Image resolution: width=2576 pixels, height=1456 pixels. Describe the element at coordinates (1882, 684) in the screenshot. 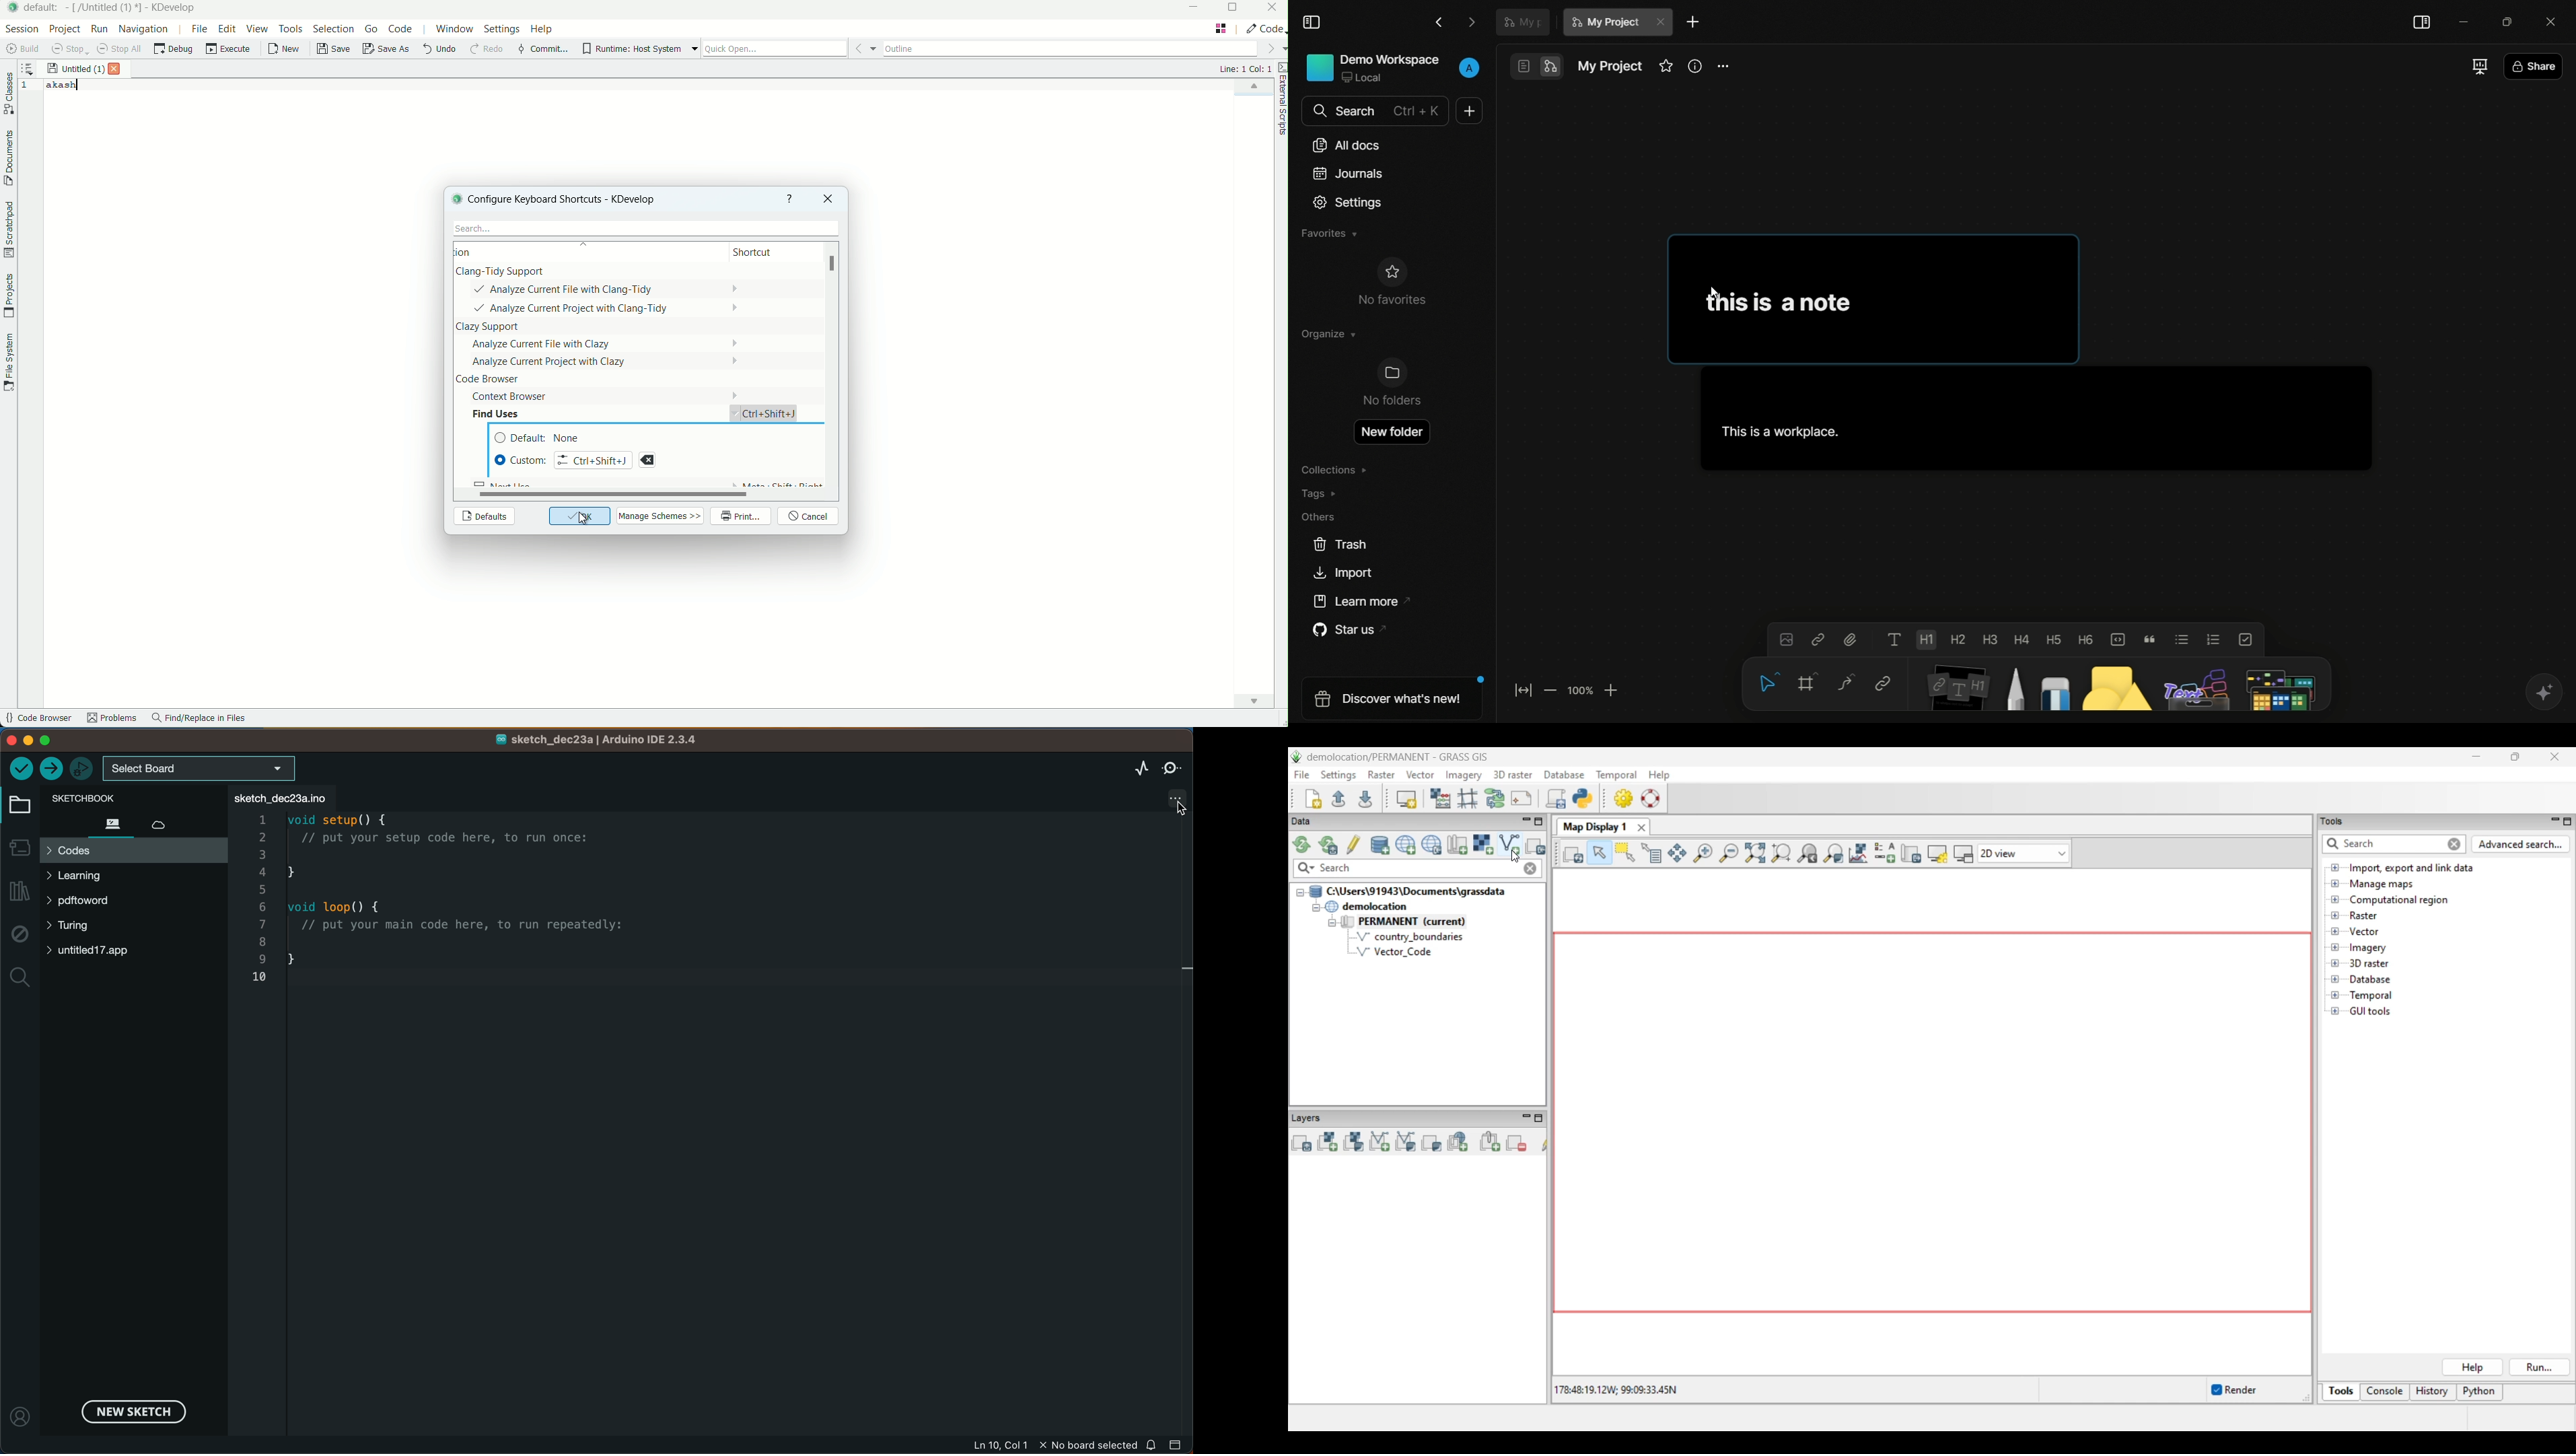

I see `link` at that location.